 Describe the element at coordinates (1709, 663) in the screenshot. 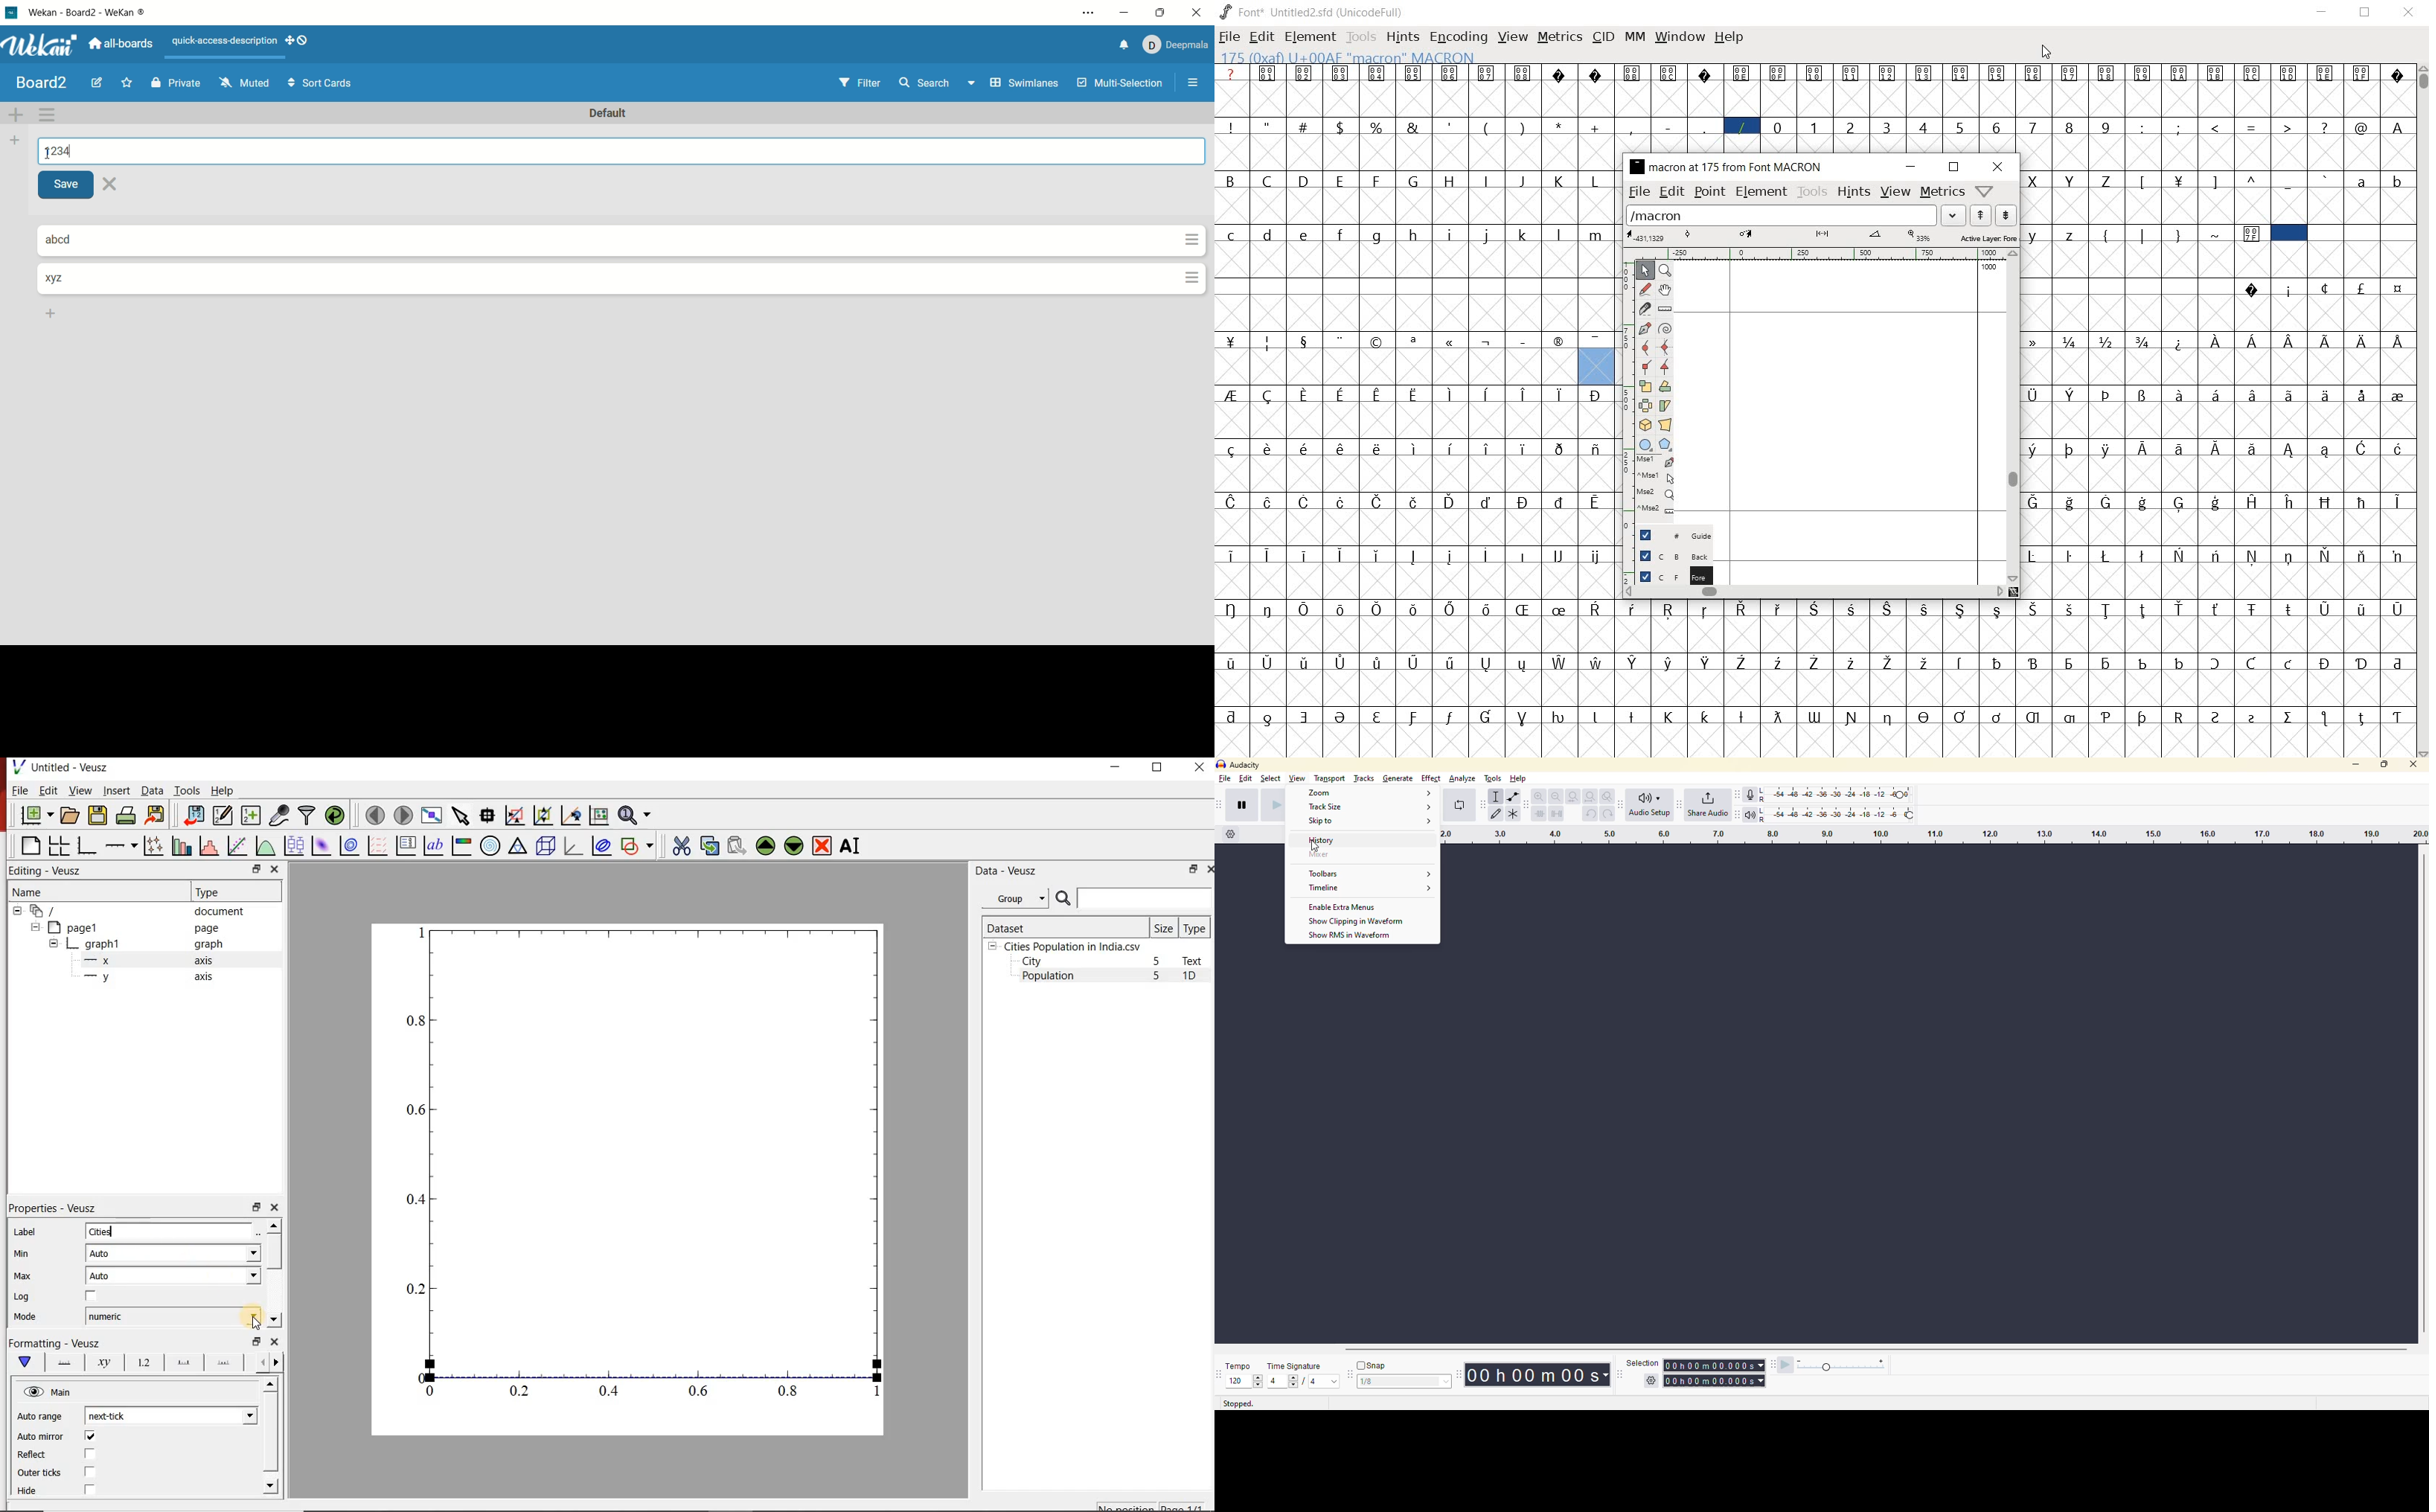

I see `Symbol` at that location.